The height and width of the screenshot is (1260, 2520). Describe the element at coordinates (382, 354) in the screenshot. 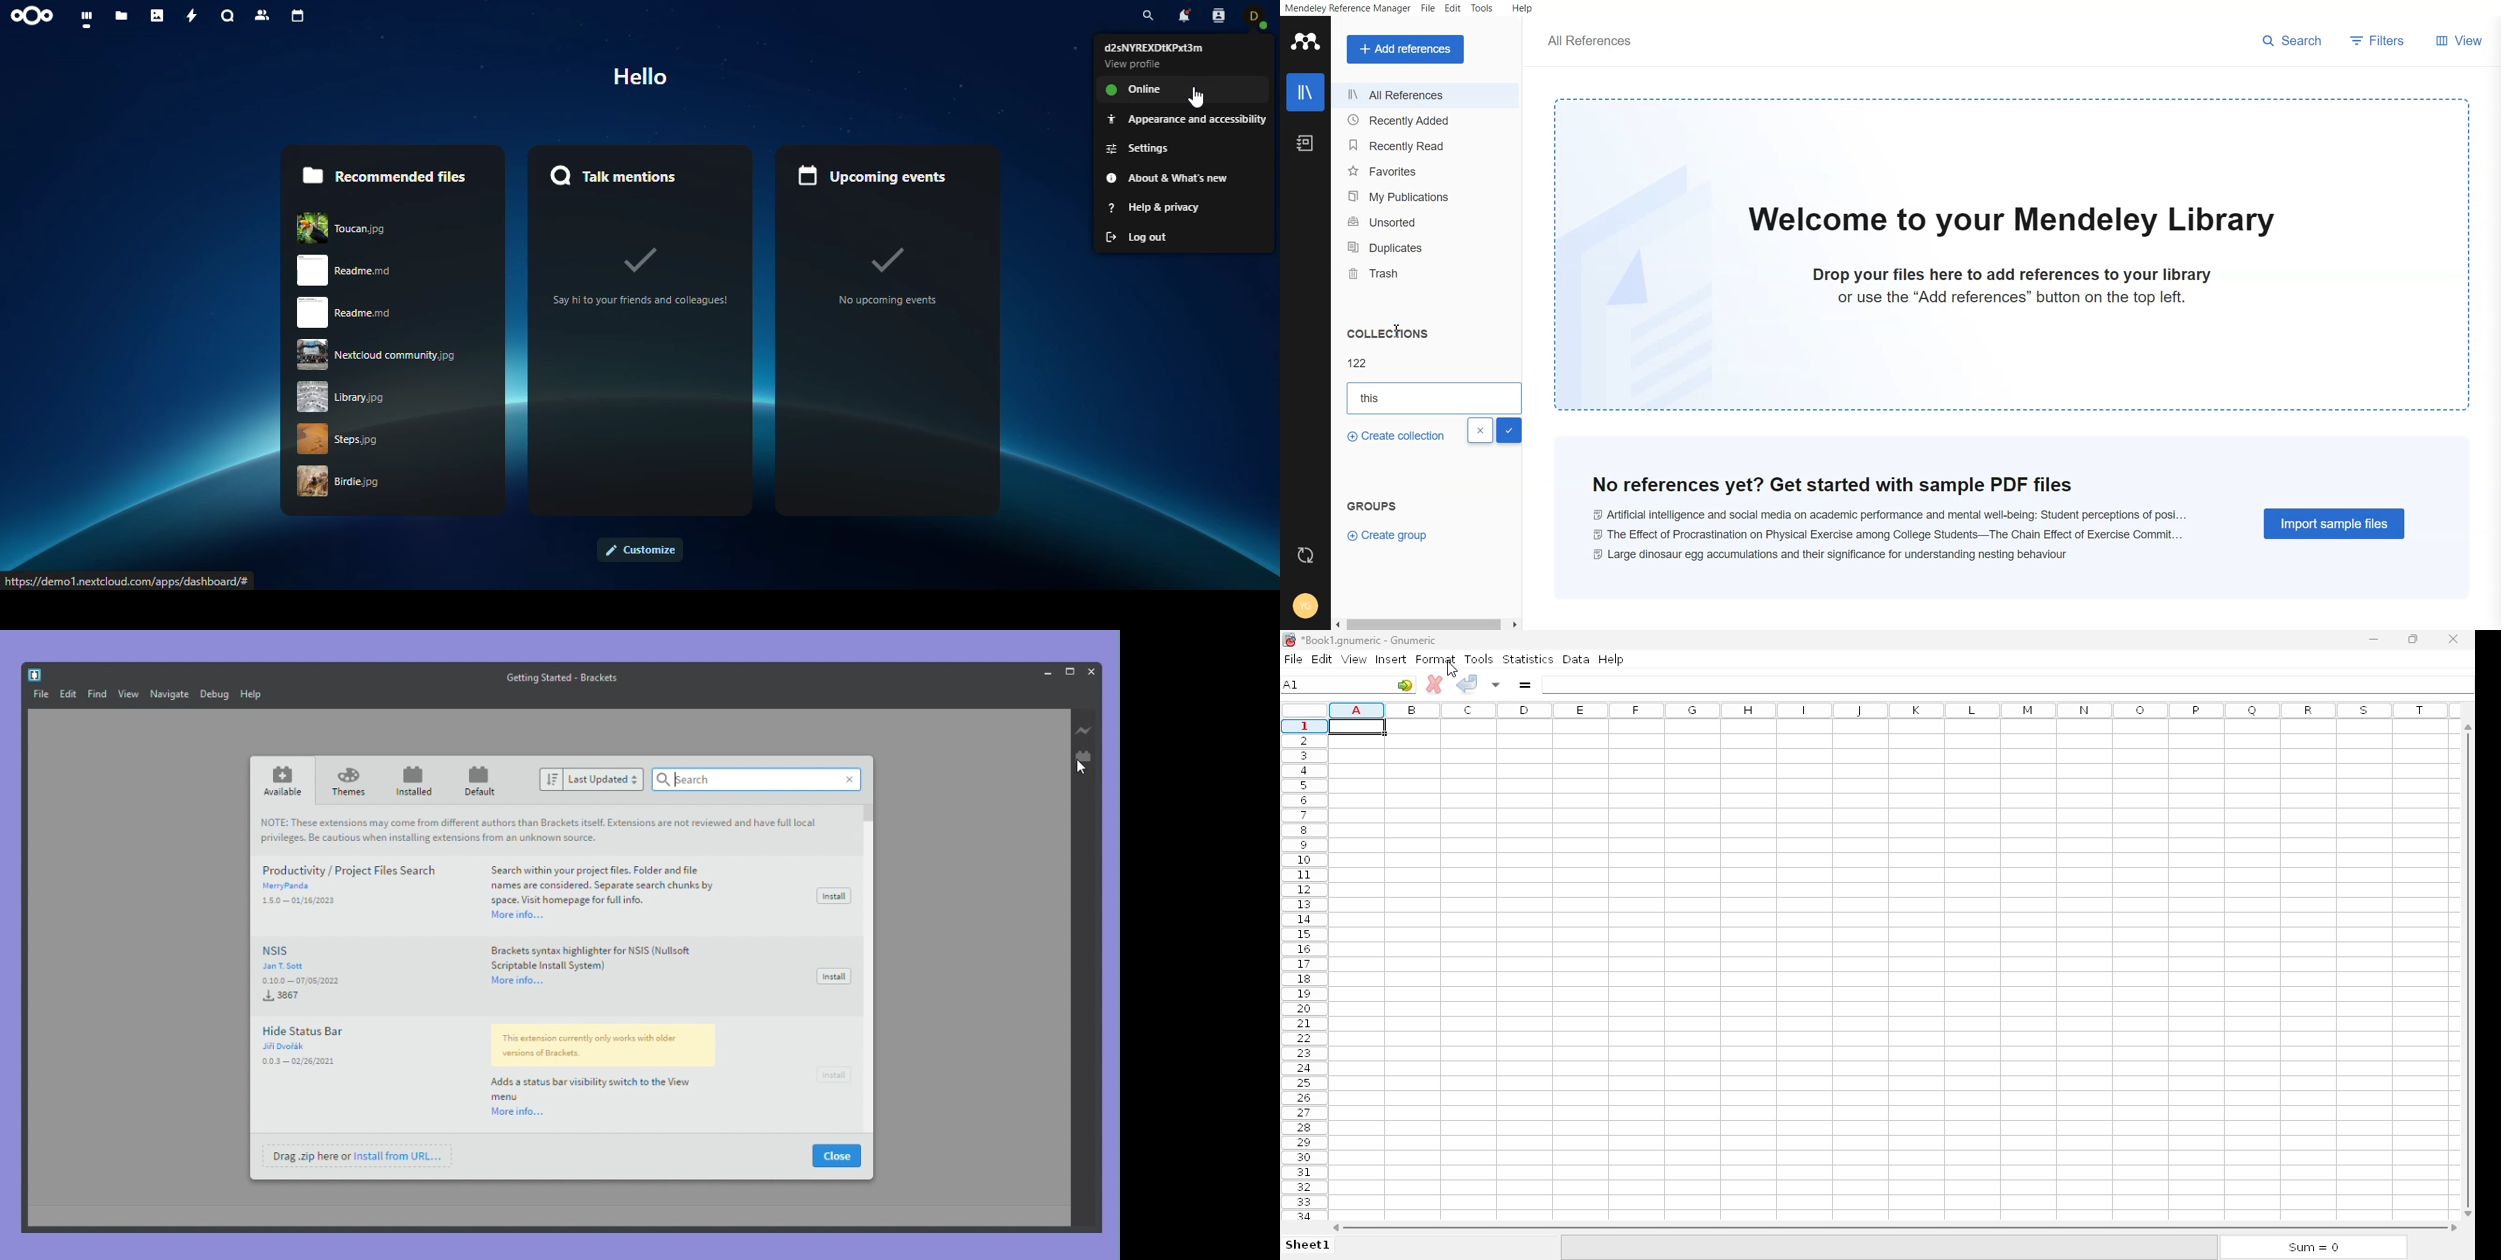

I see `nextcloud community.jpg` at that location.